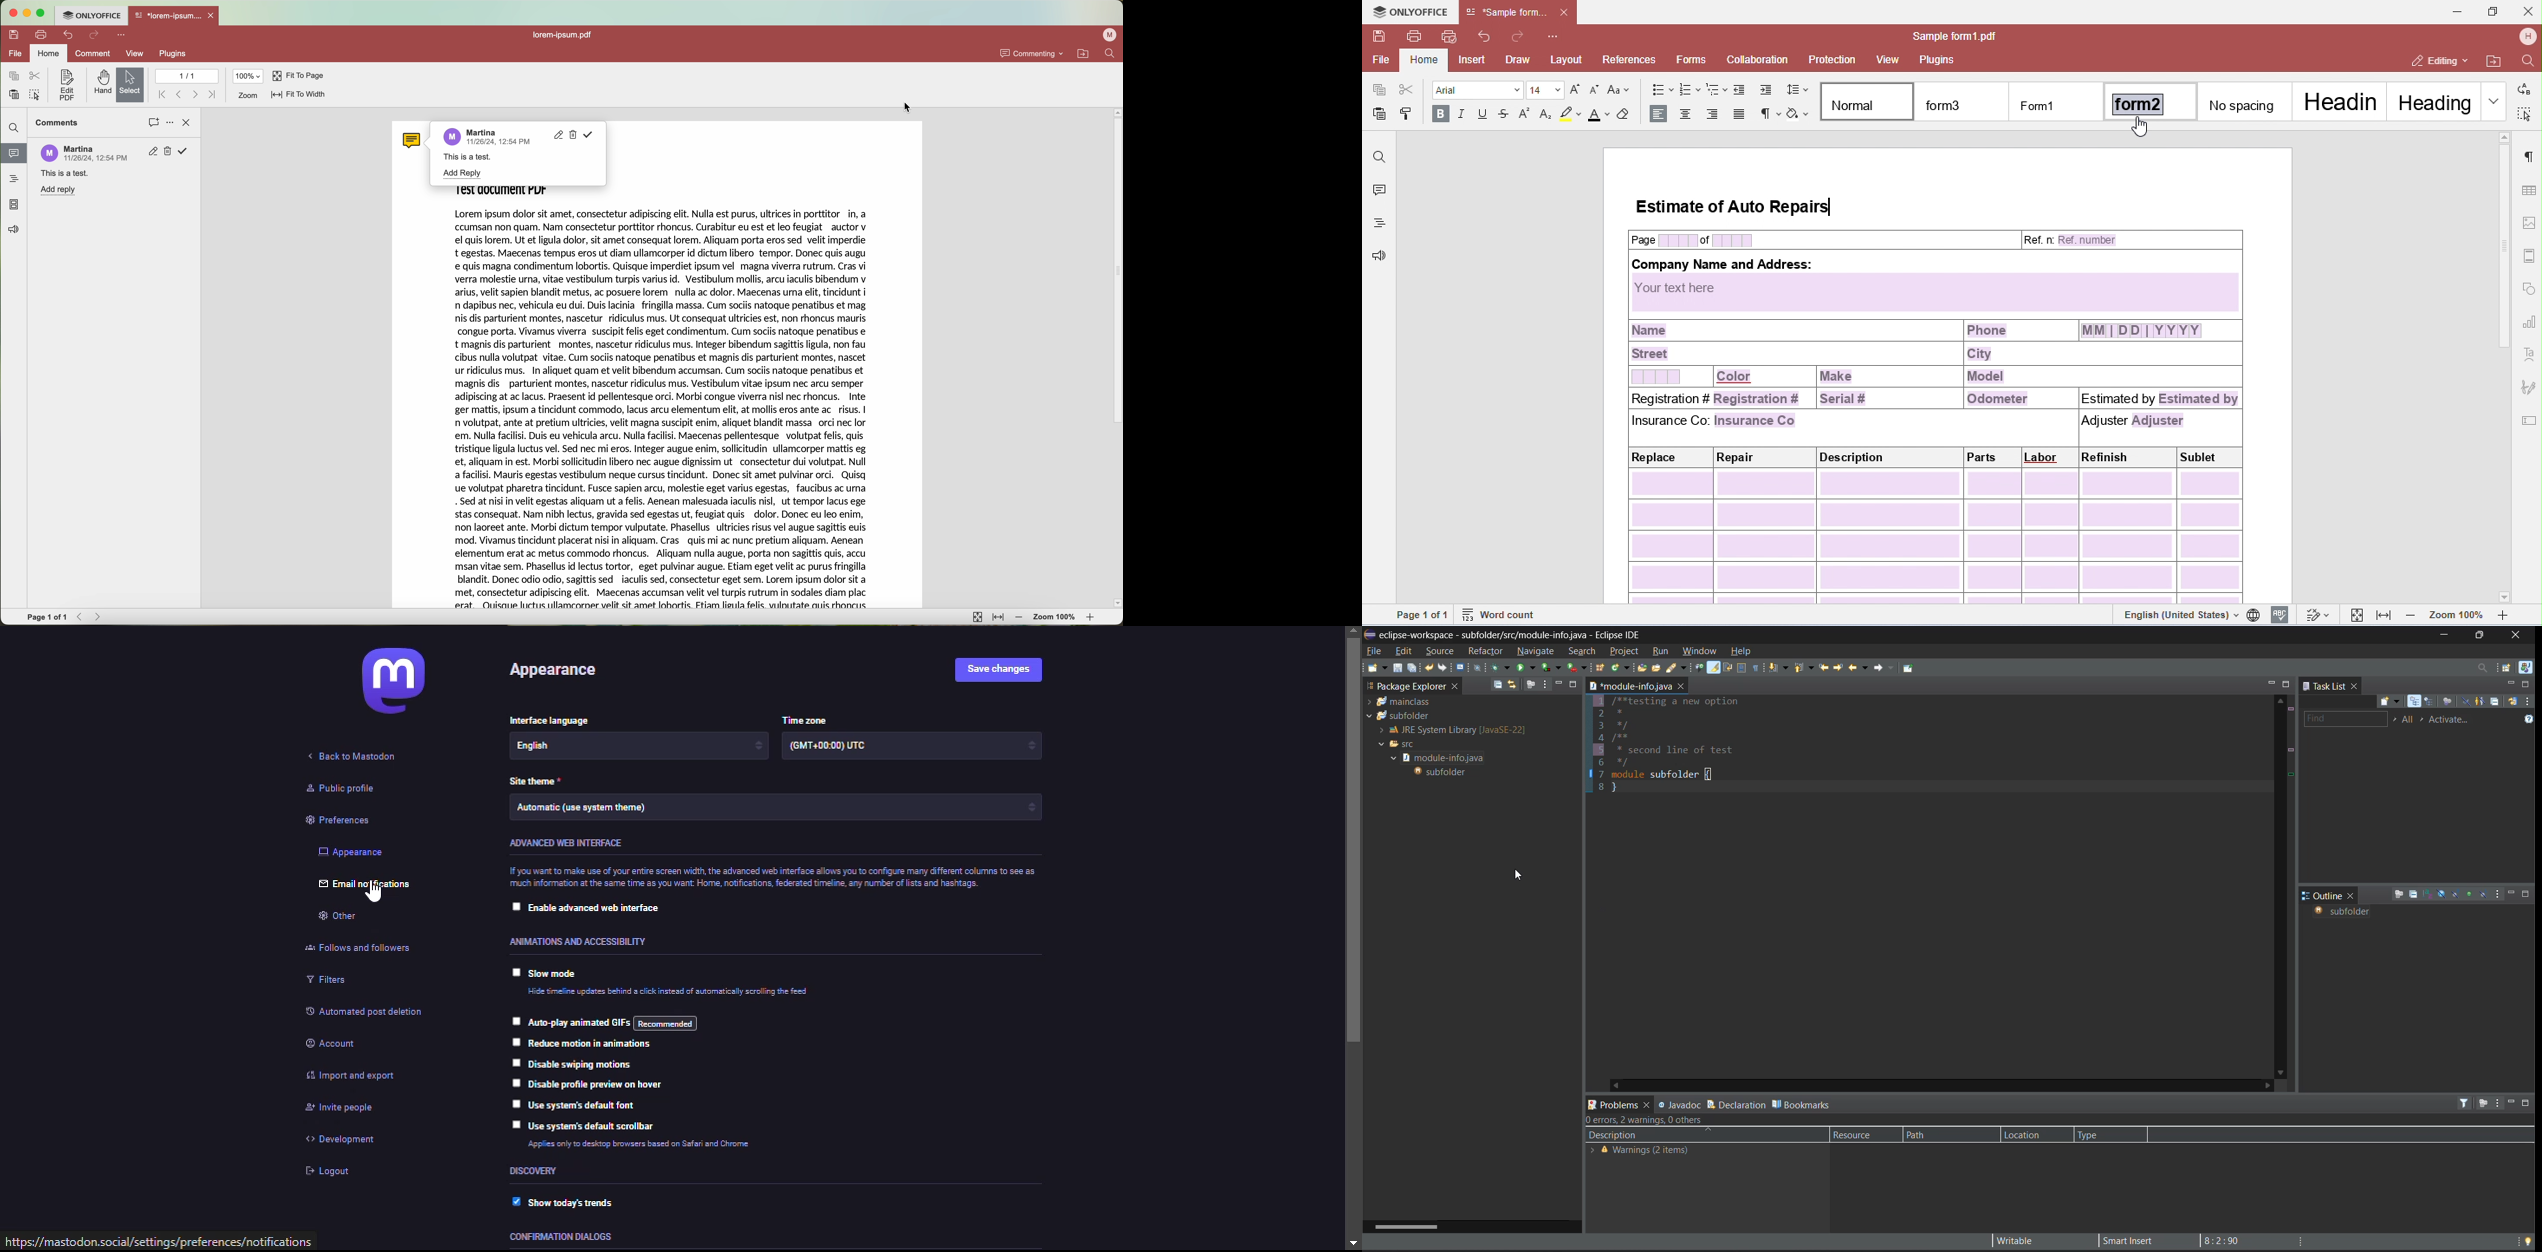 The width and height of the screenshot is (2548, 1260). Describe the element at coordinates (93, 55) in the screenshot. I see `comment` at that location.